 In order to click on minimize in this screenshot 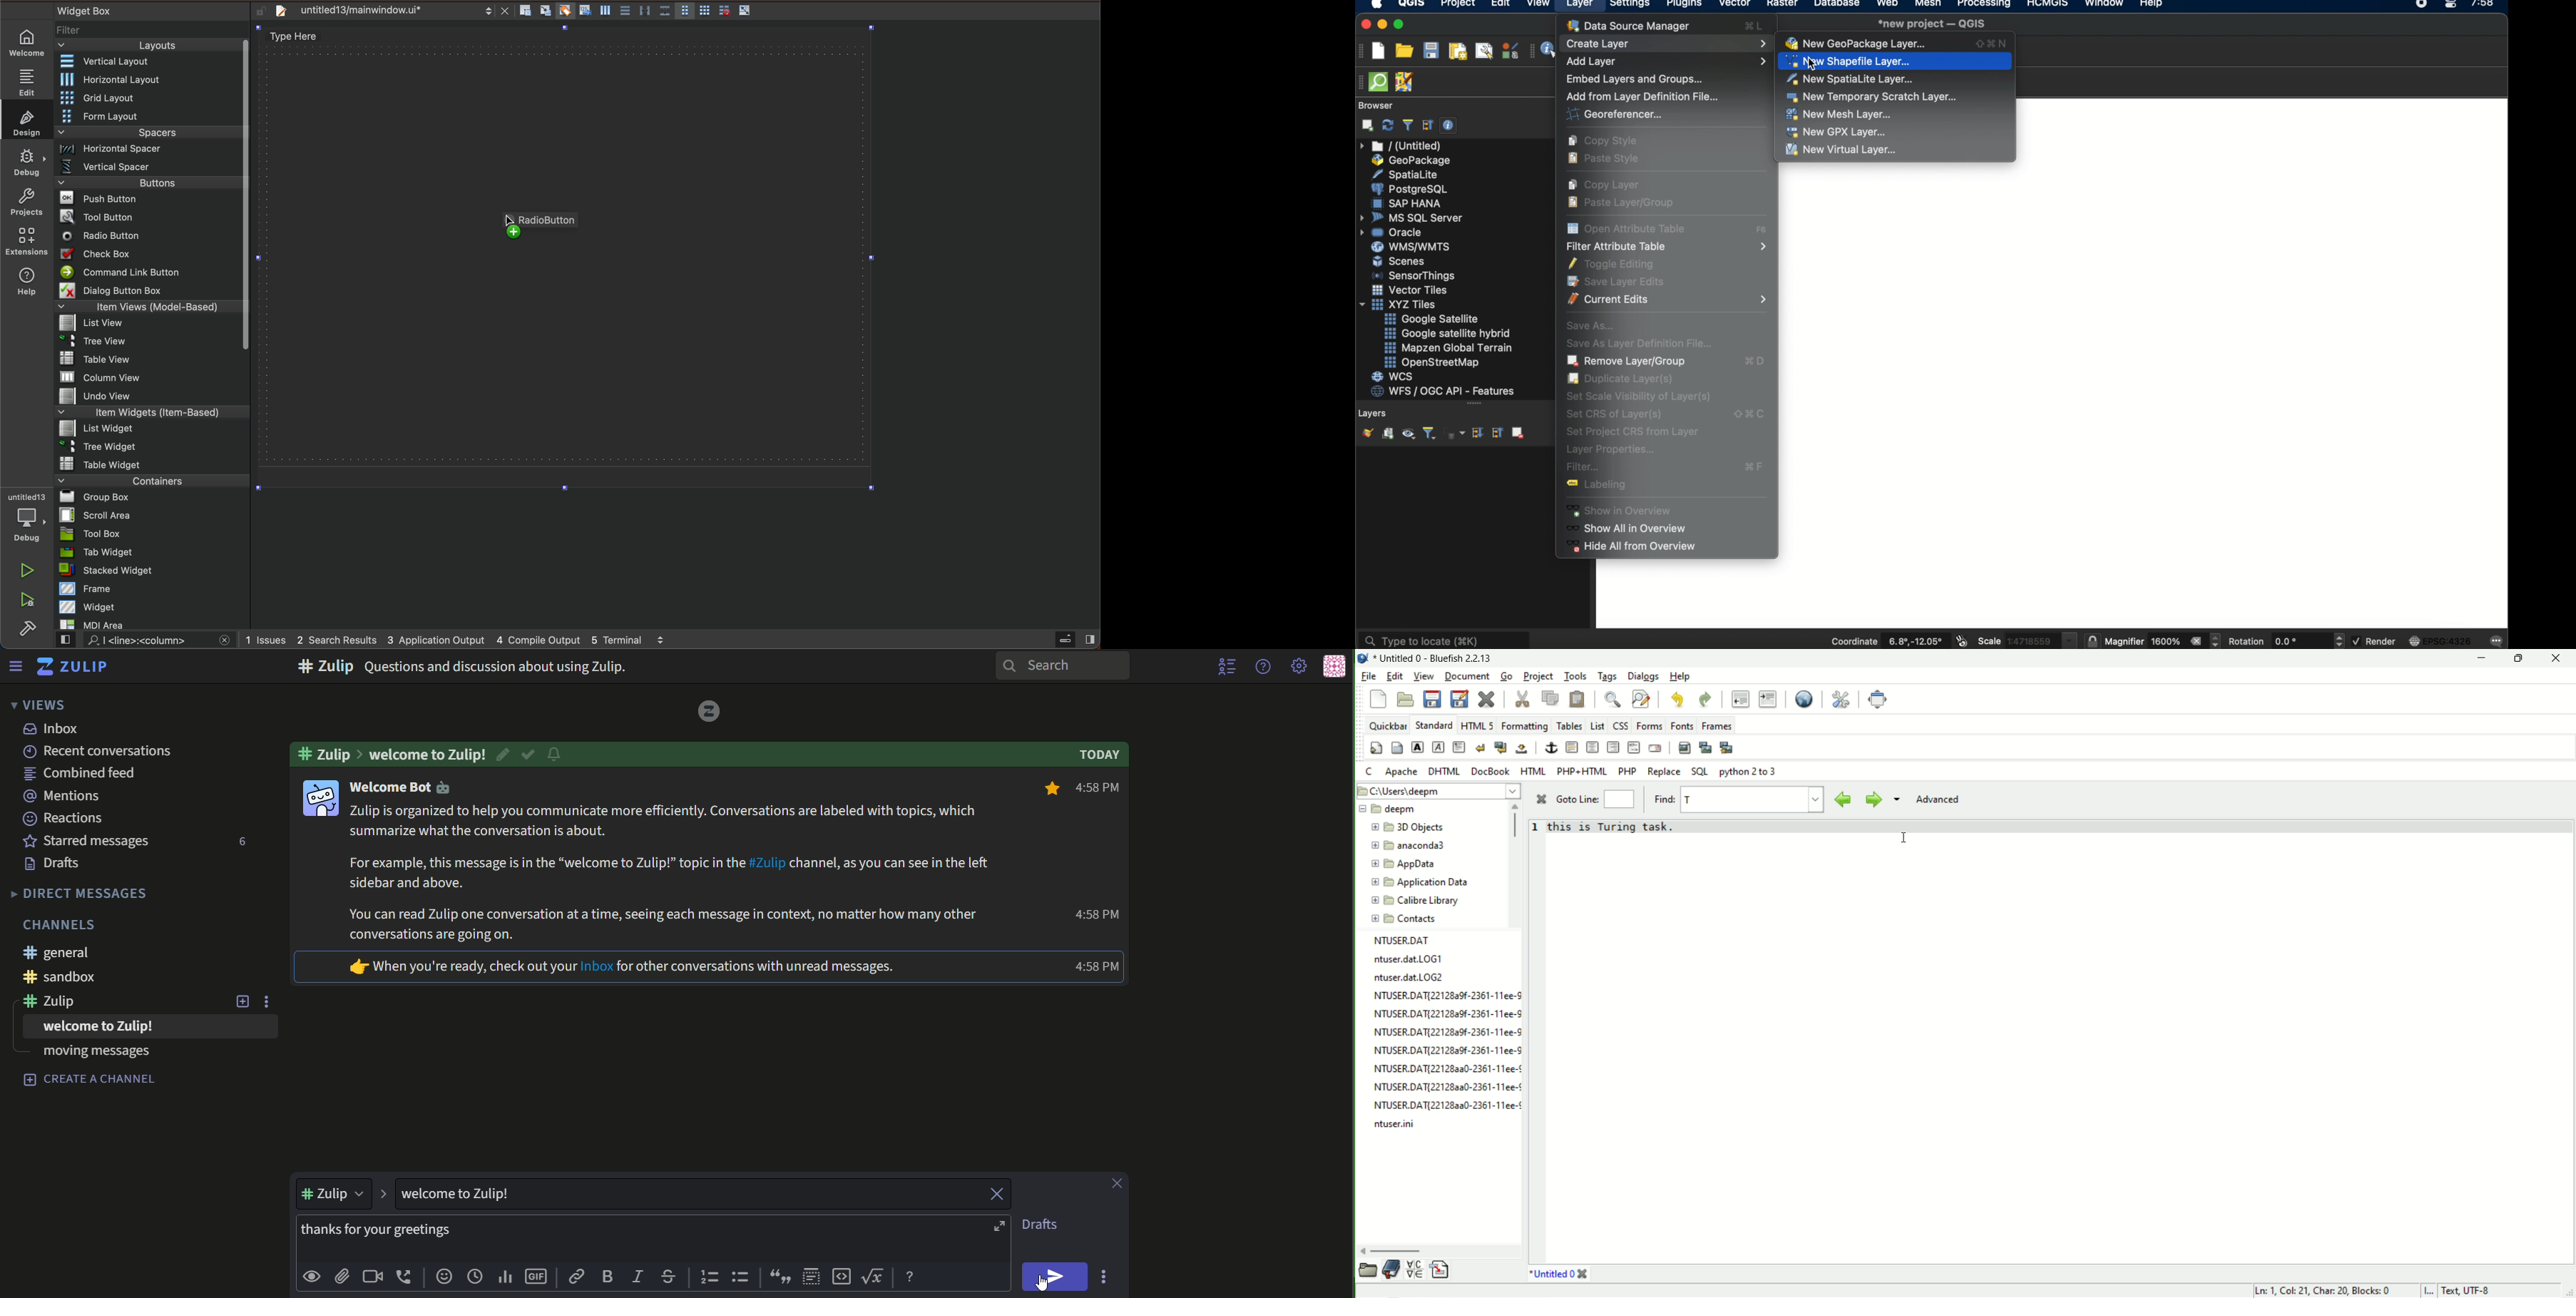, I will do `click(2479, 660)`.